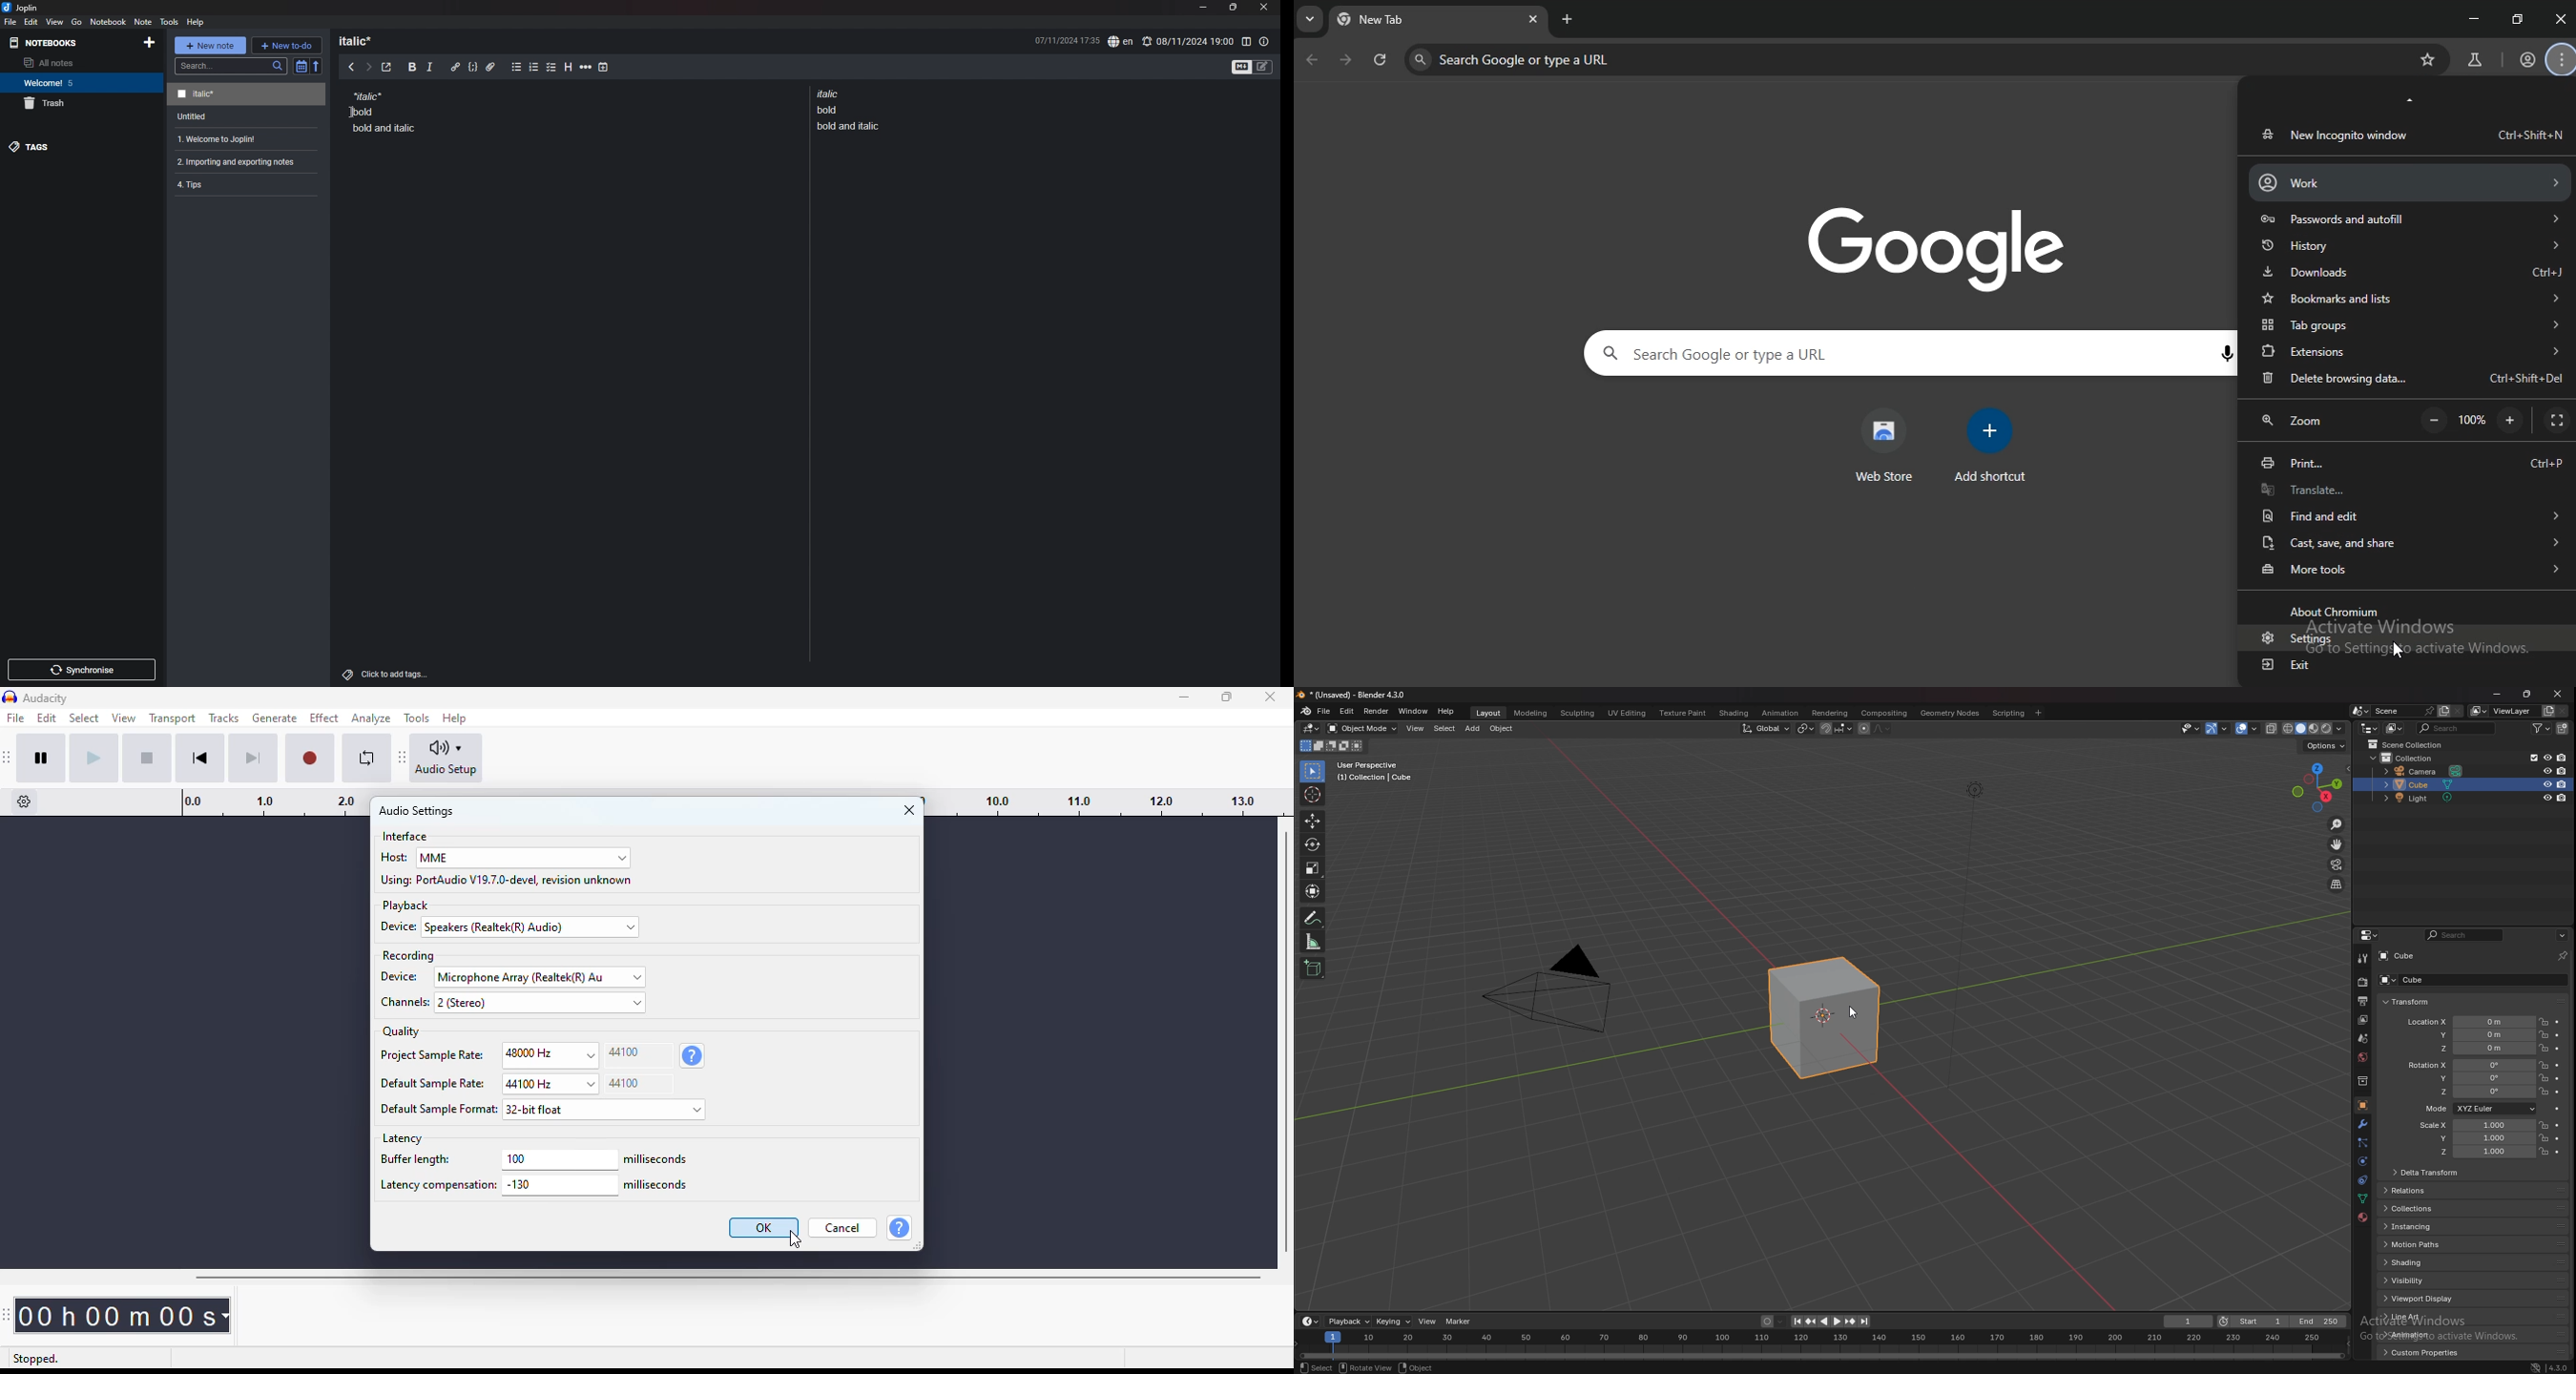  I want to click on view, so click(55, 21).